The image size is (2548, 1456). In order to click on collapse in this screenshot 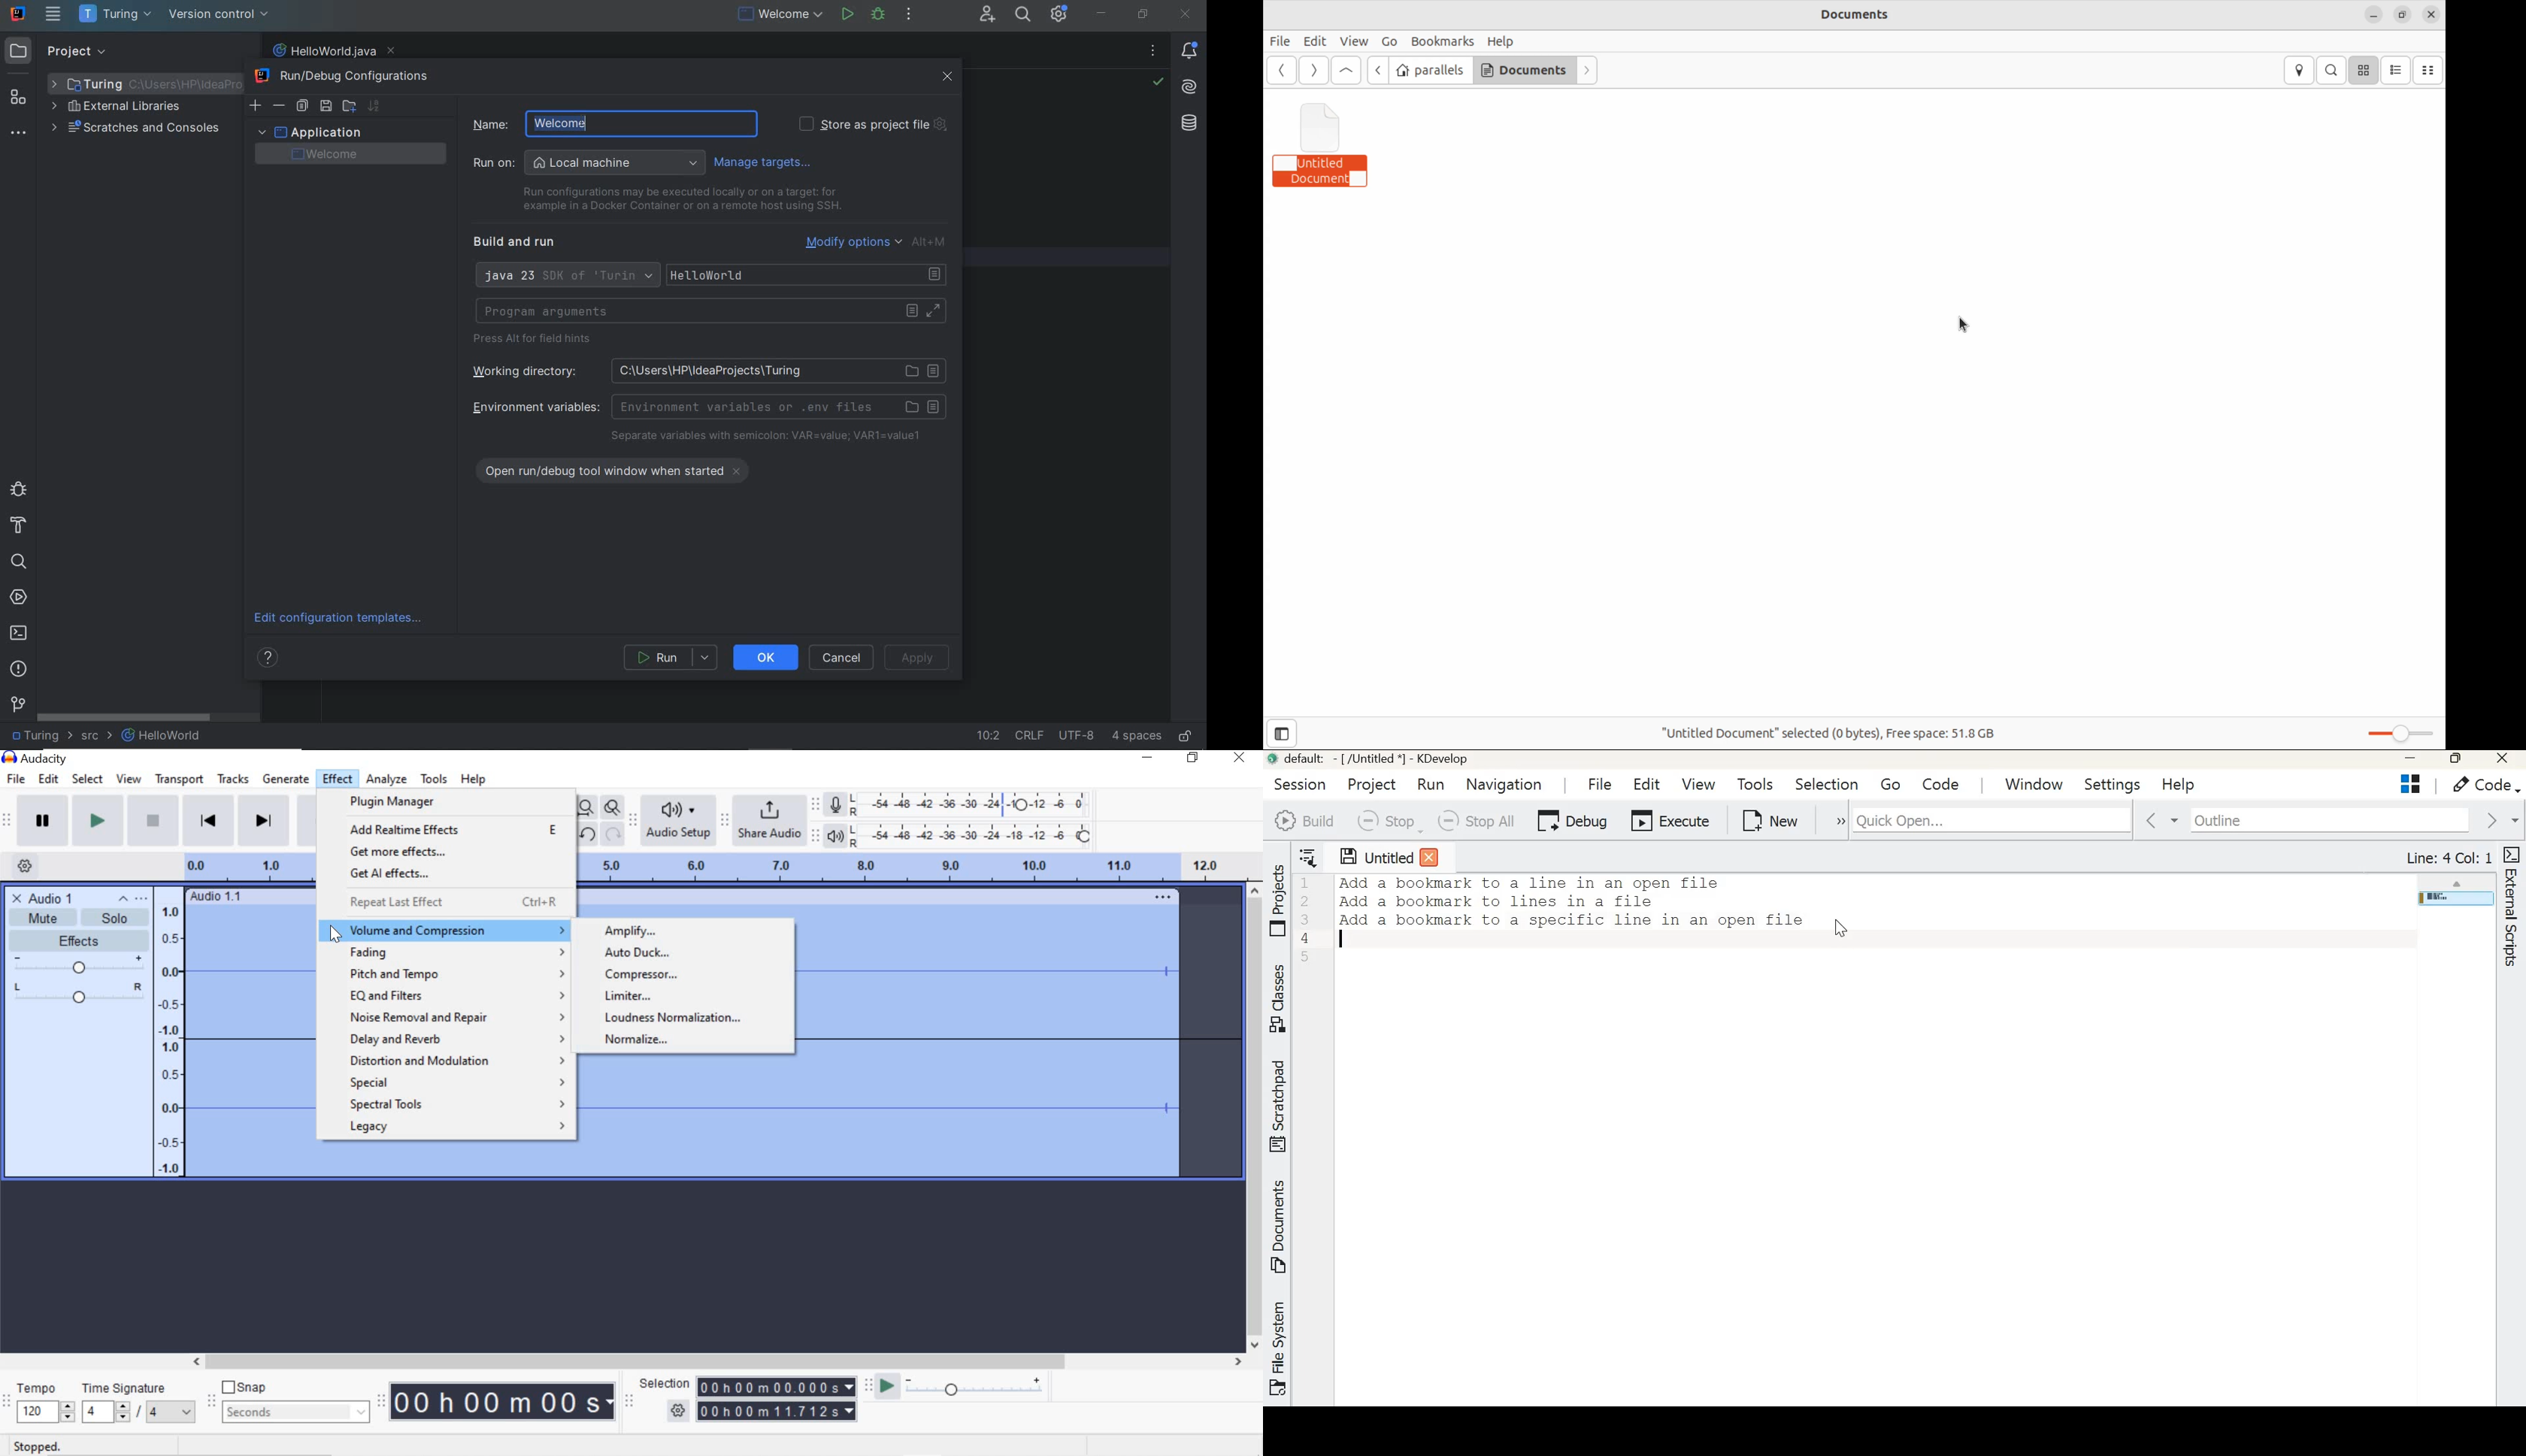, I will do `click(124, 899)`.